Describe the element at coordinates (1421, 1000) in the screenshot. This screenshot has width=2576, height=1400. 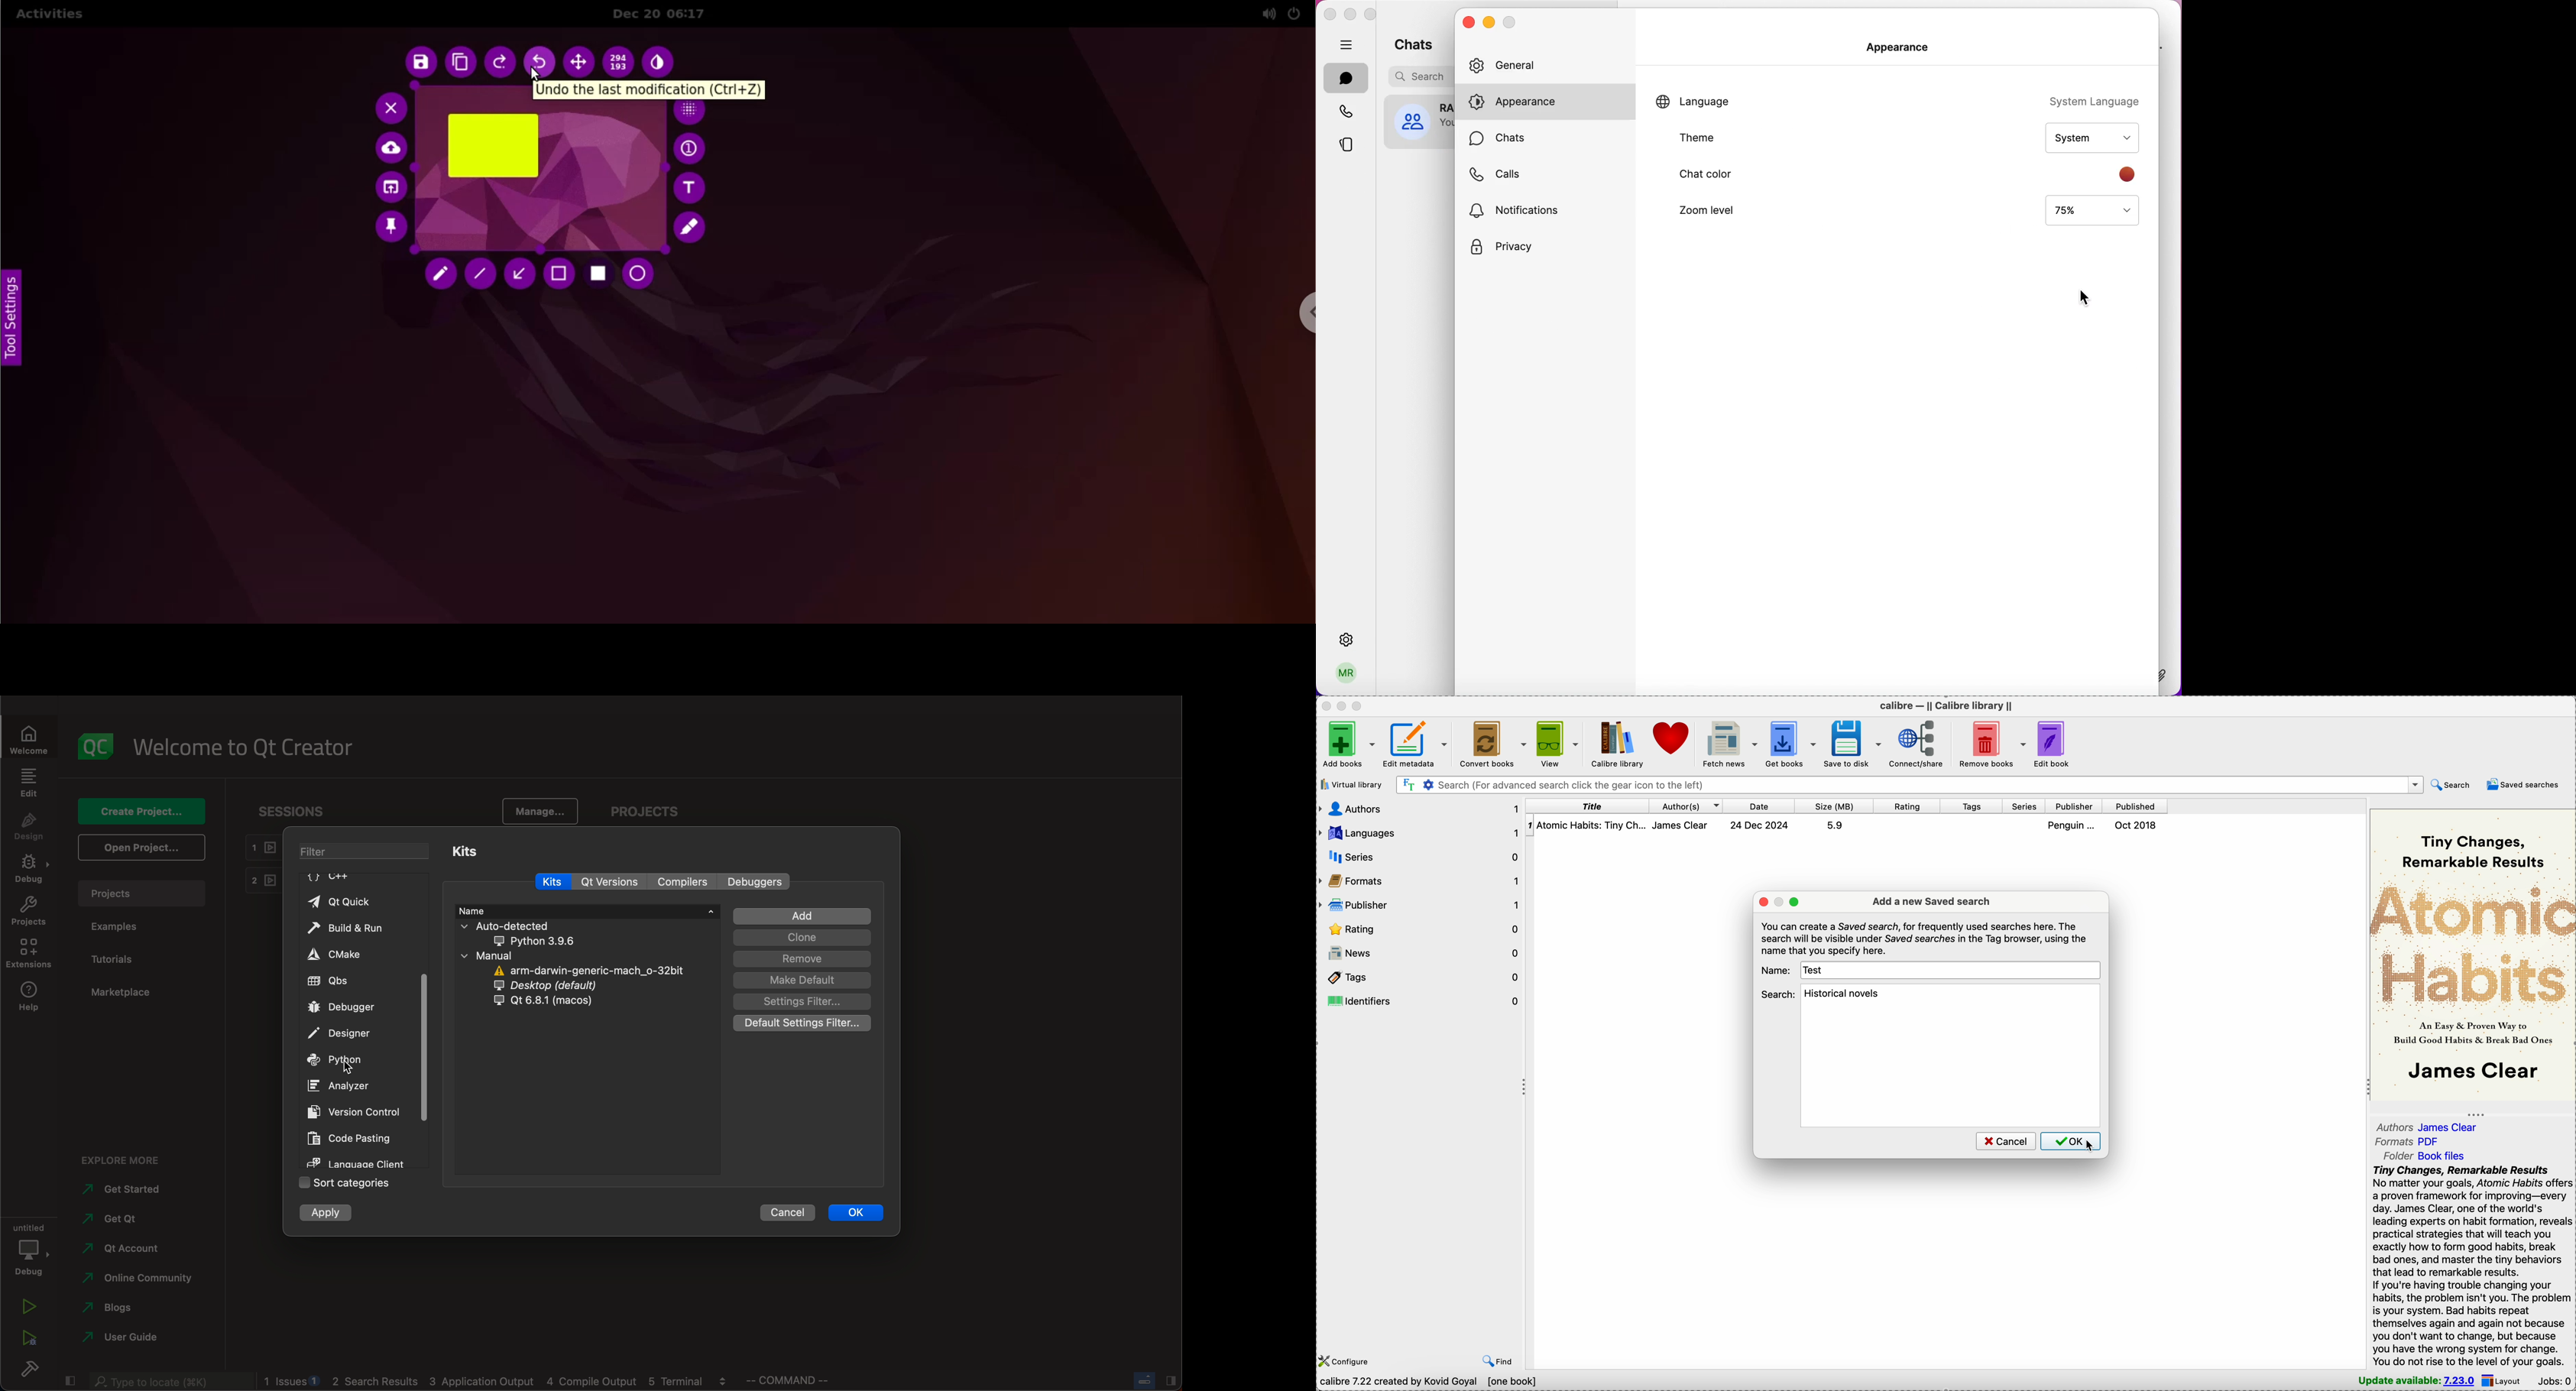
I see `identifiers` at that location.